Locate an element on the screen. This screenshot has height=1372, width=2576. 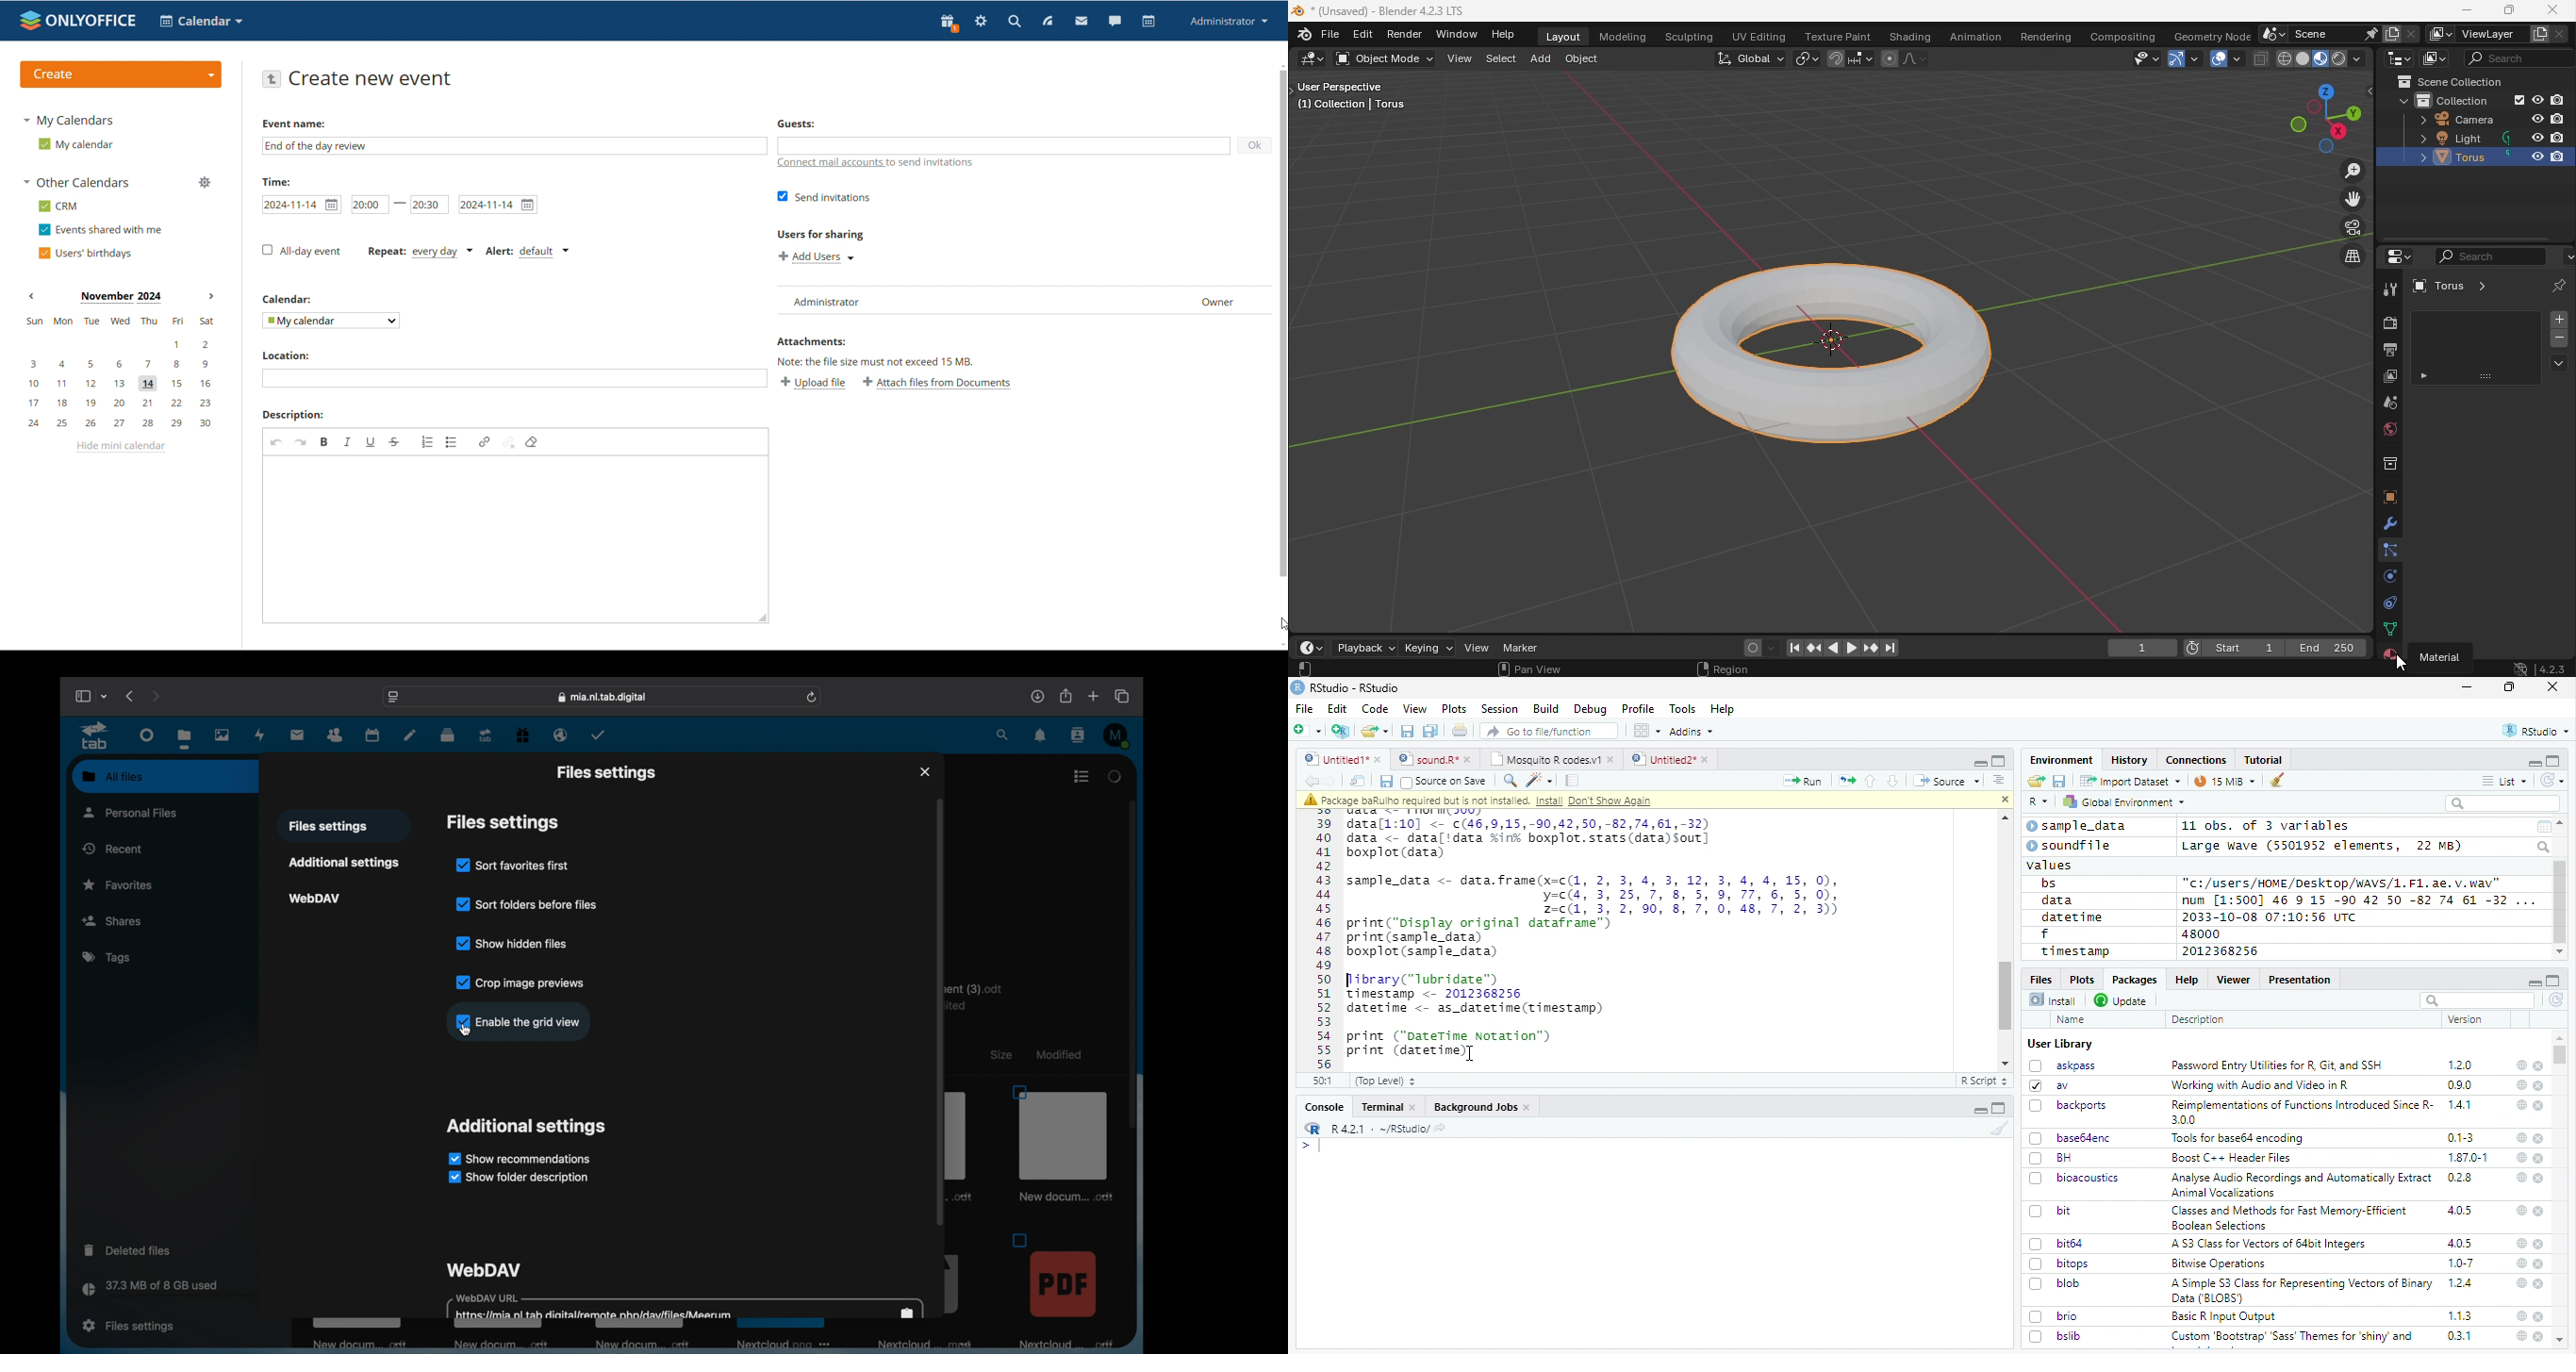
webdav is located at coordinates (315, 897).